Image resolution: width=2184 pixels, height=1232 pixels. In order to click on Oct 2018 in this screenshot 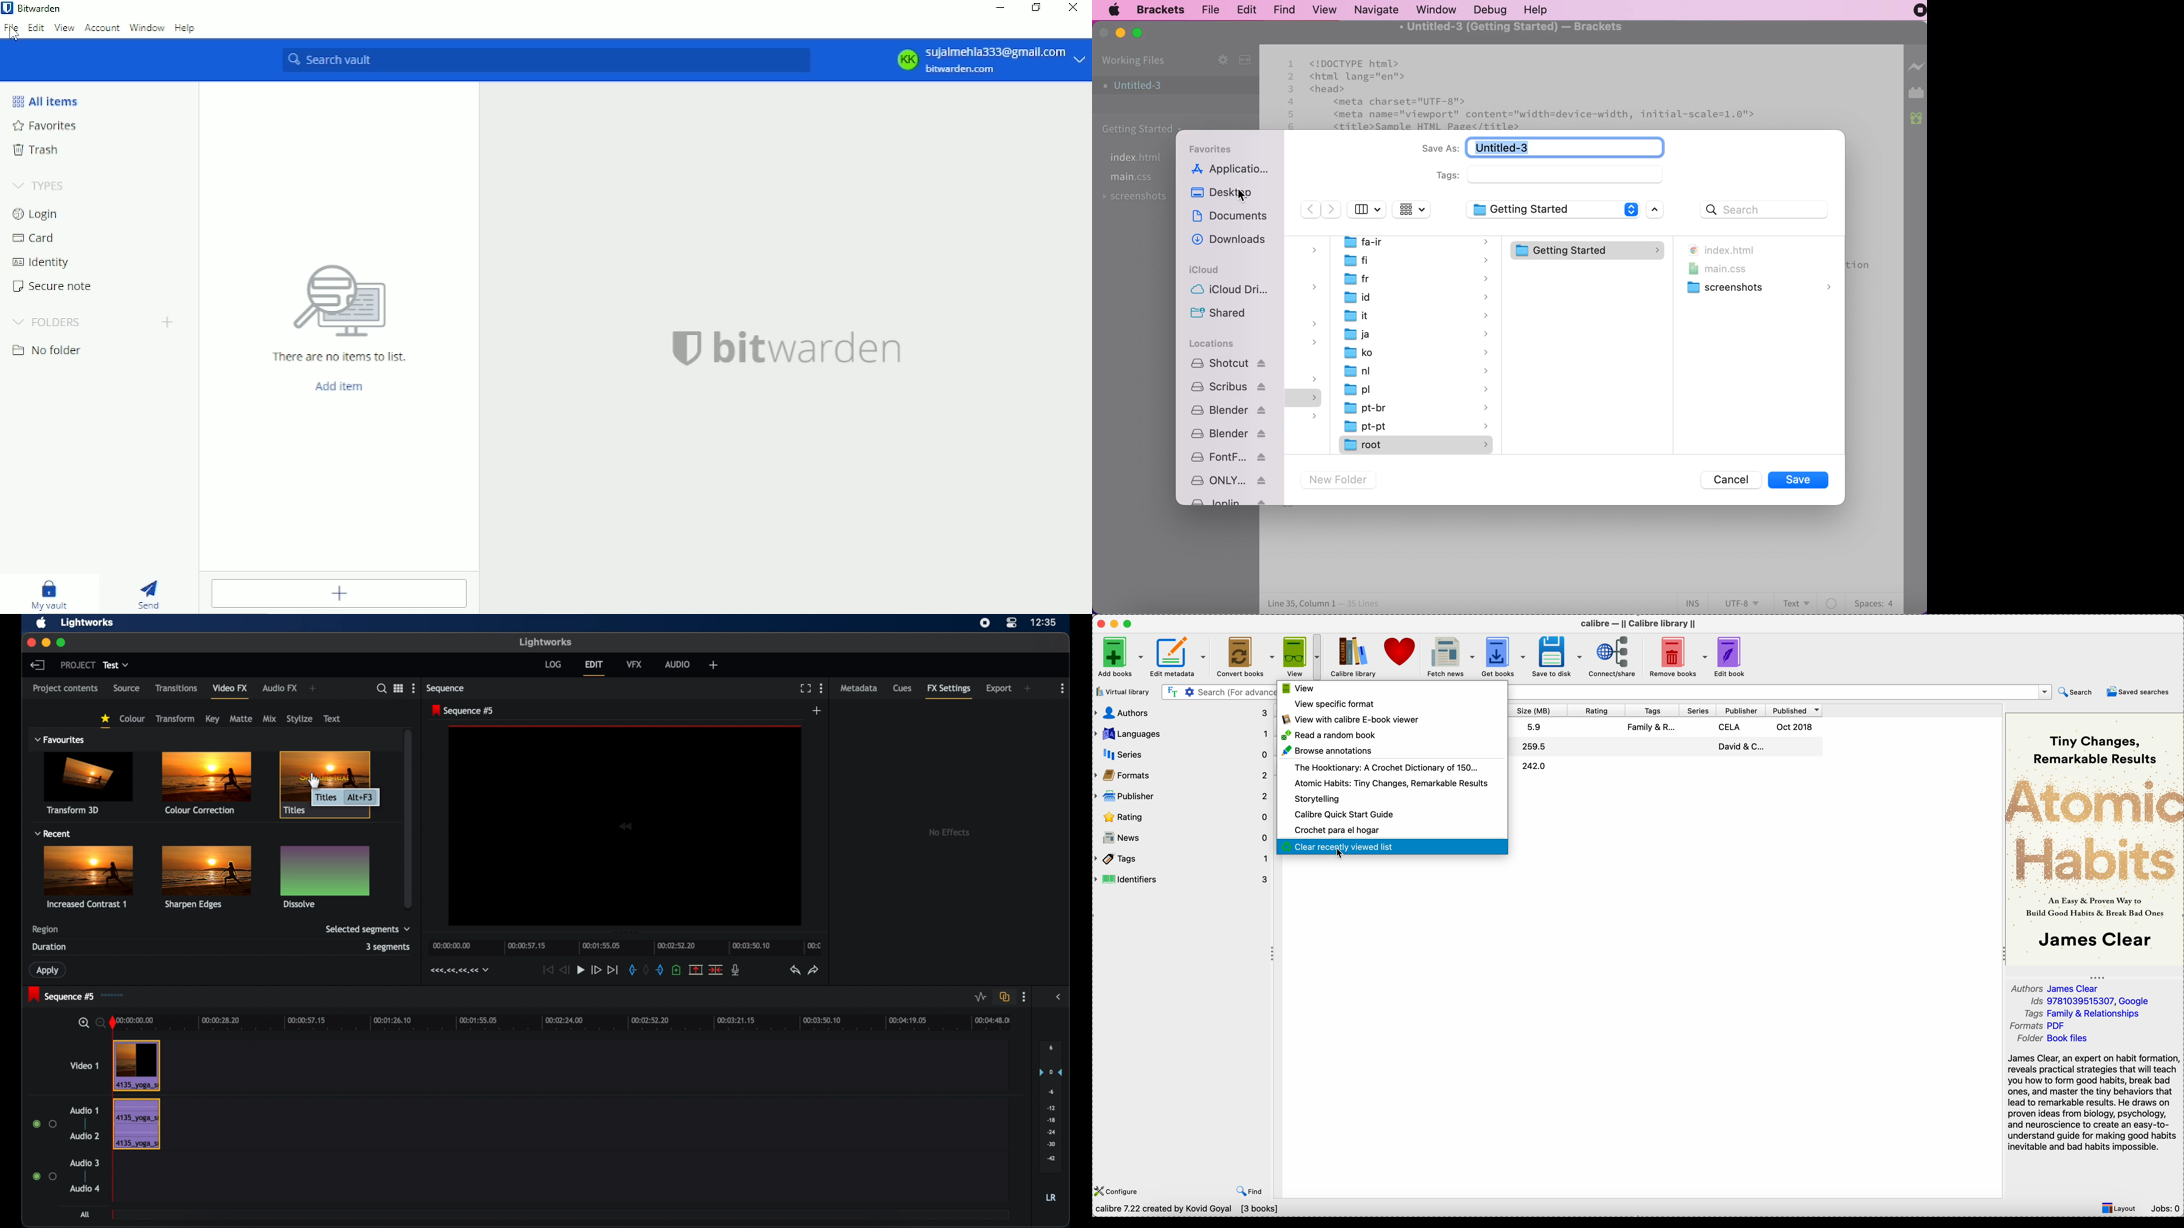, I will do `click(1796, 726)`.